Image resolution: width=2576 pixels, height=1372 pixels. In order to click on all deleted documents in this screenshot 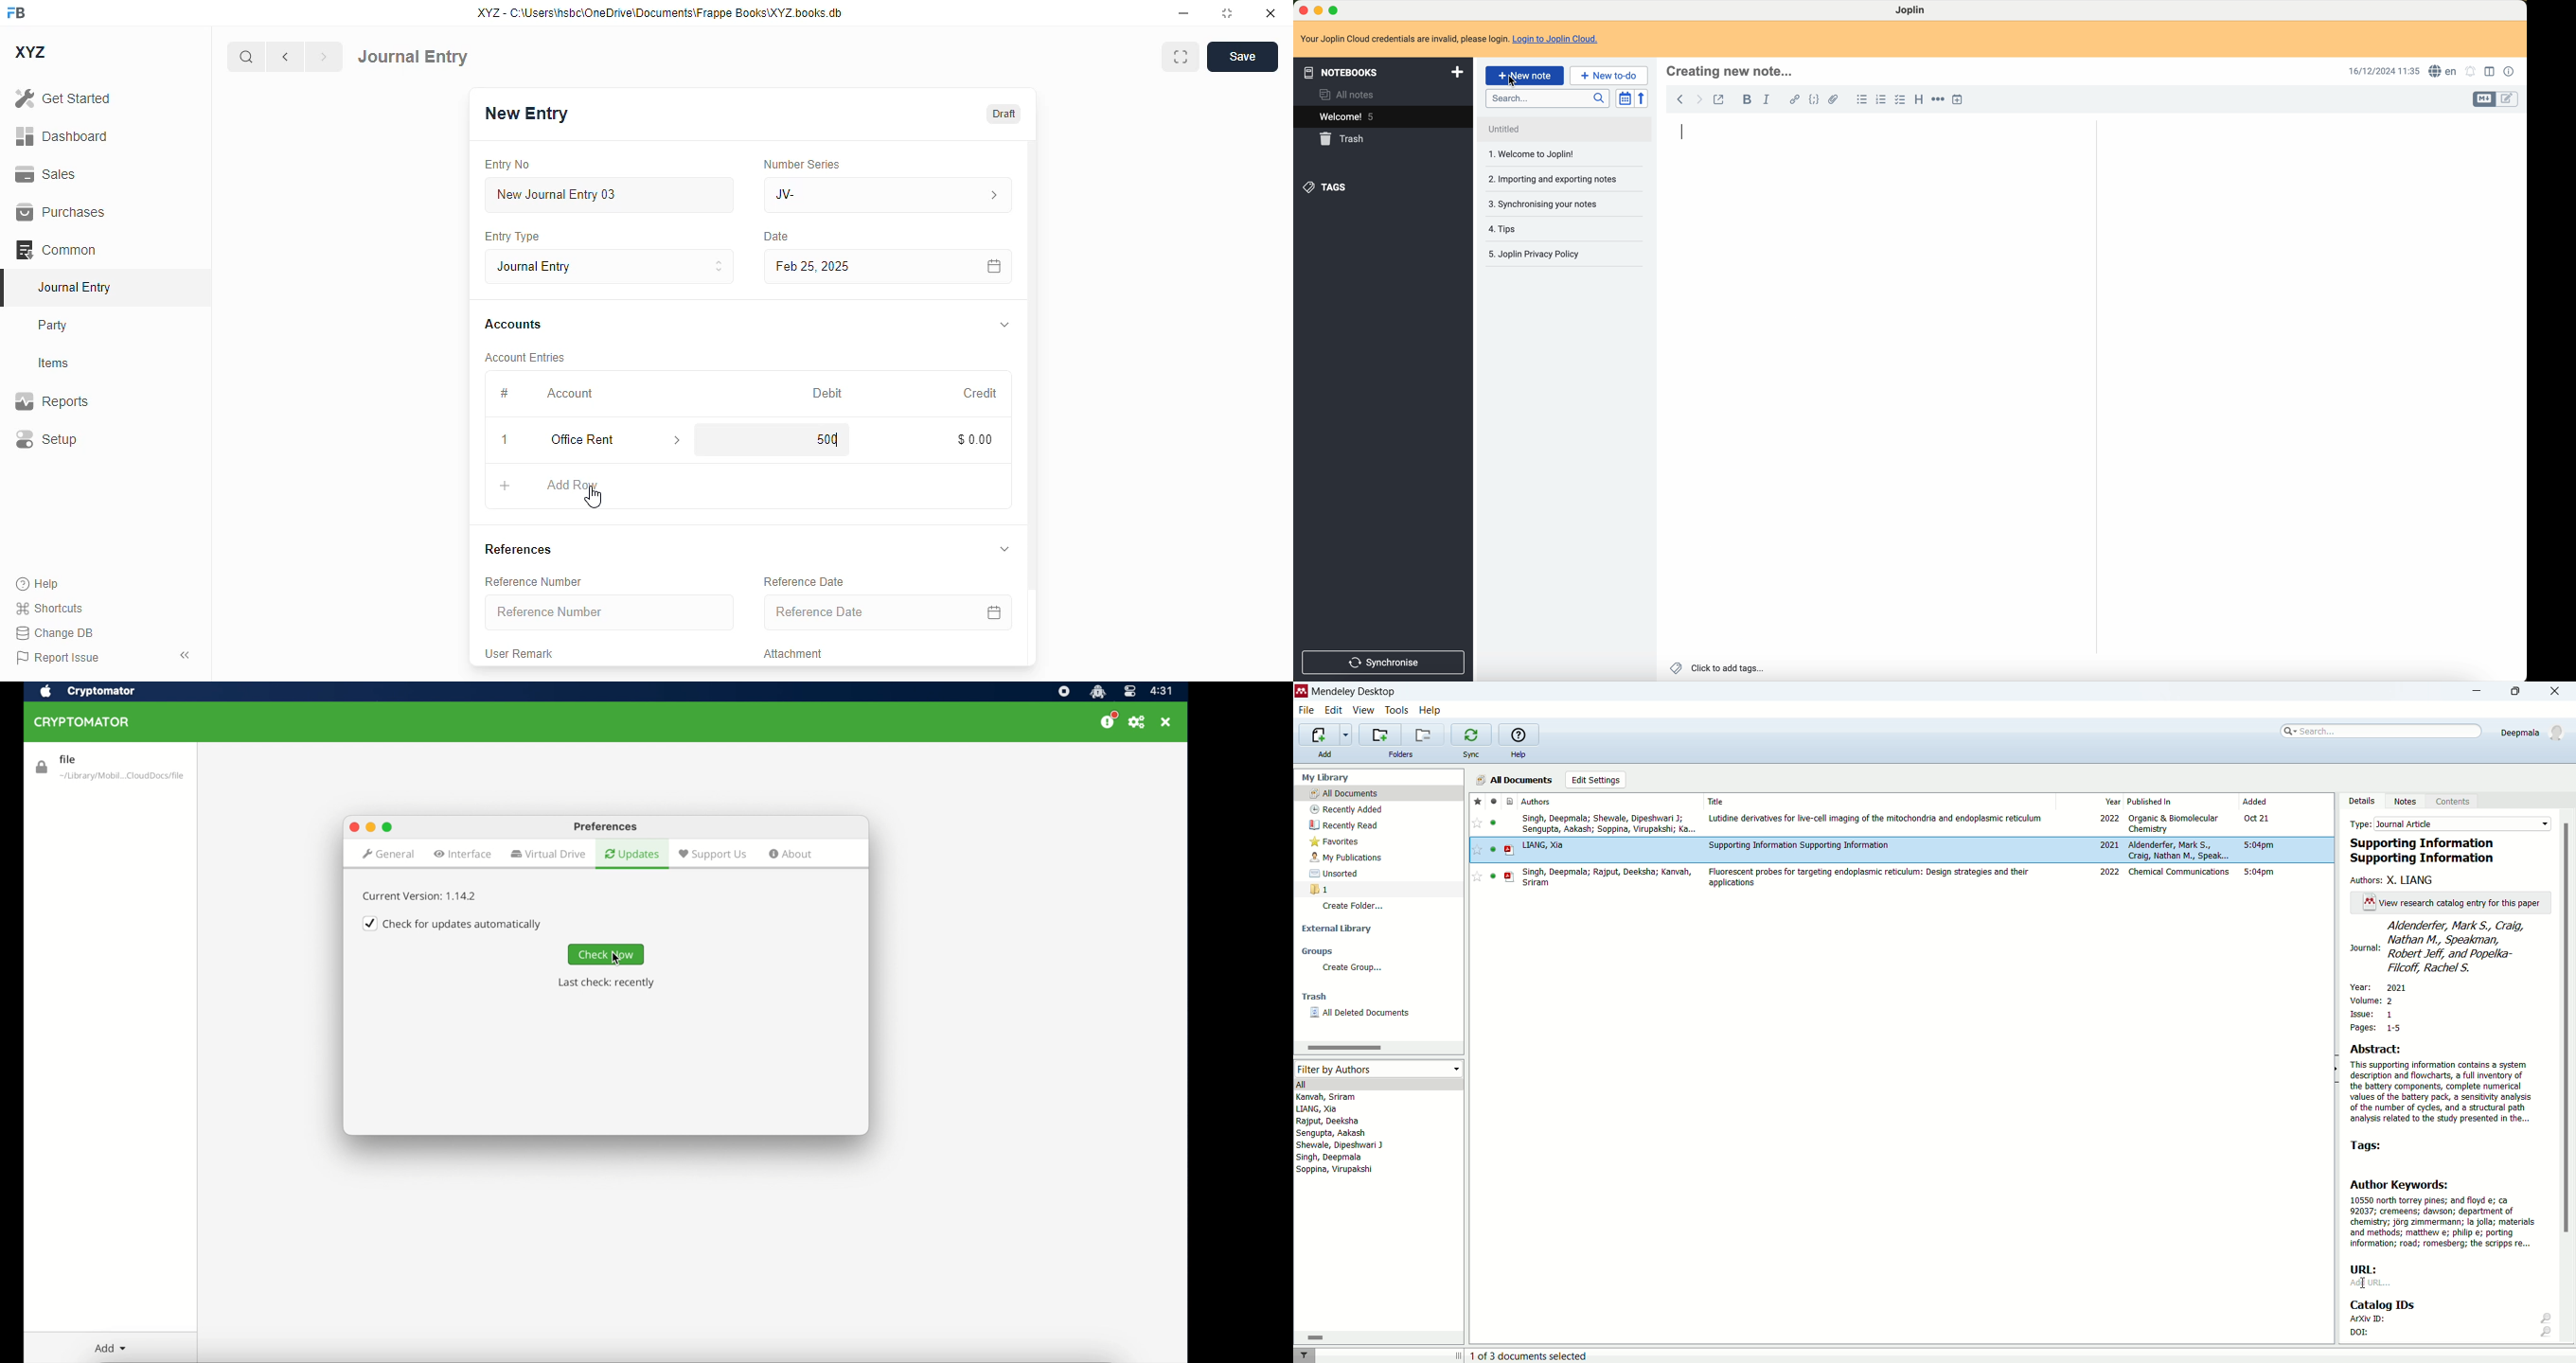, I will do `click(1367, 1014)`.